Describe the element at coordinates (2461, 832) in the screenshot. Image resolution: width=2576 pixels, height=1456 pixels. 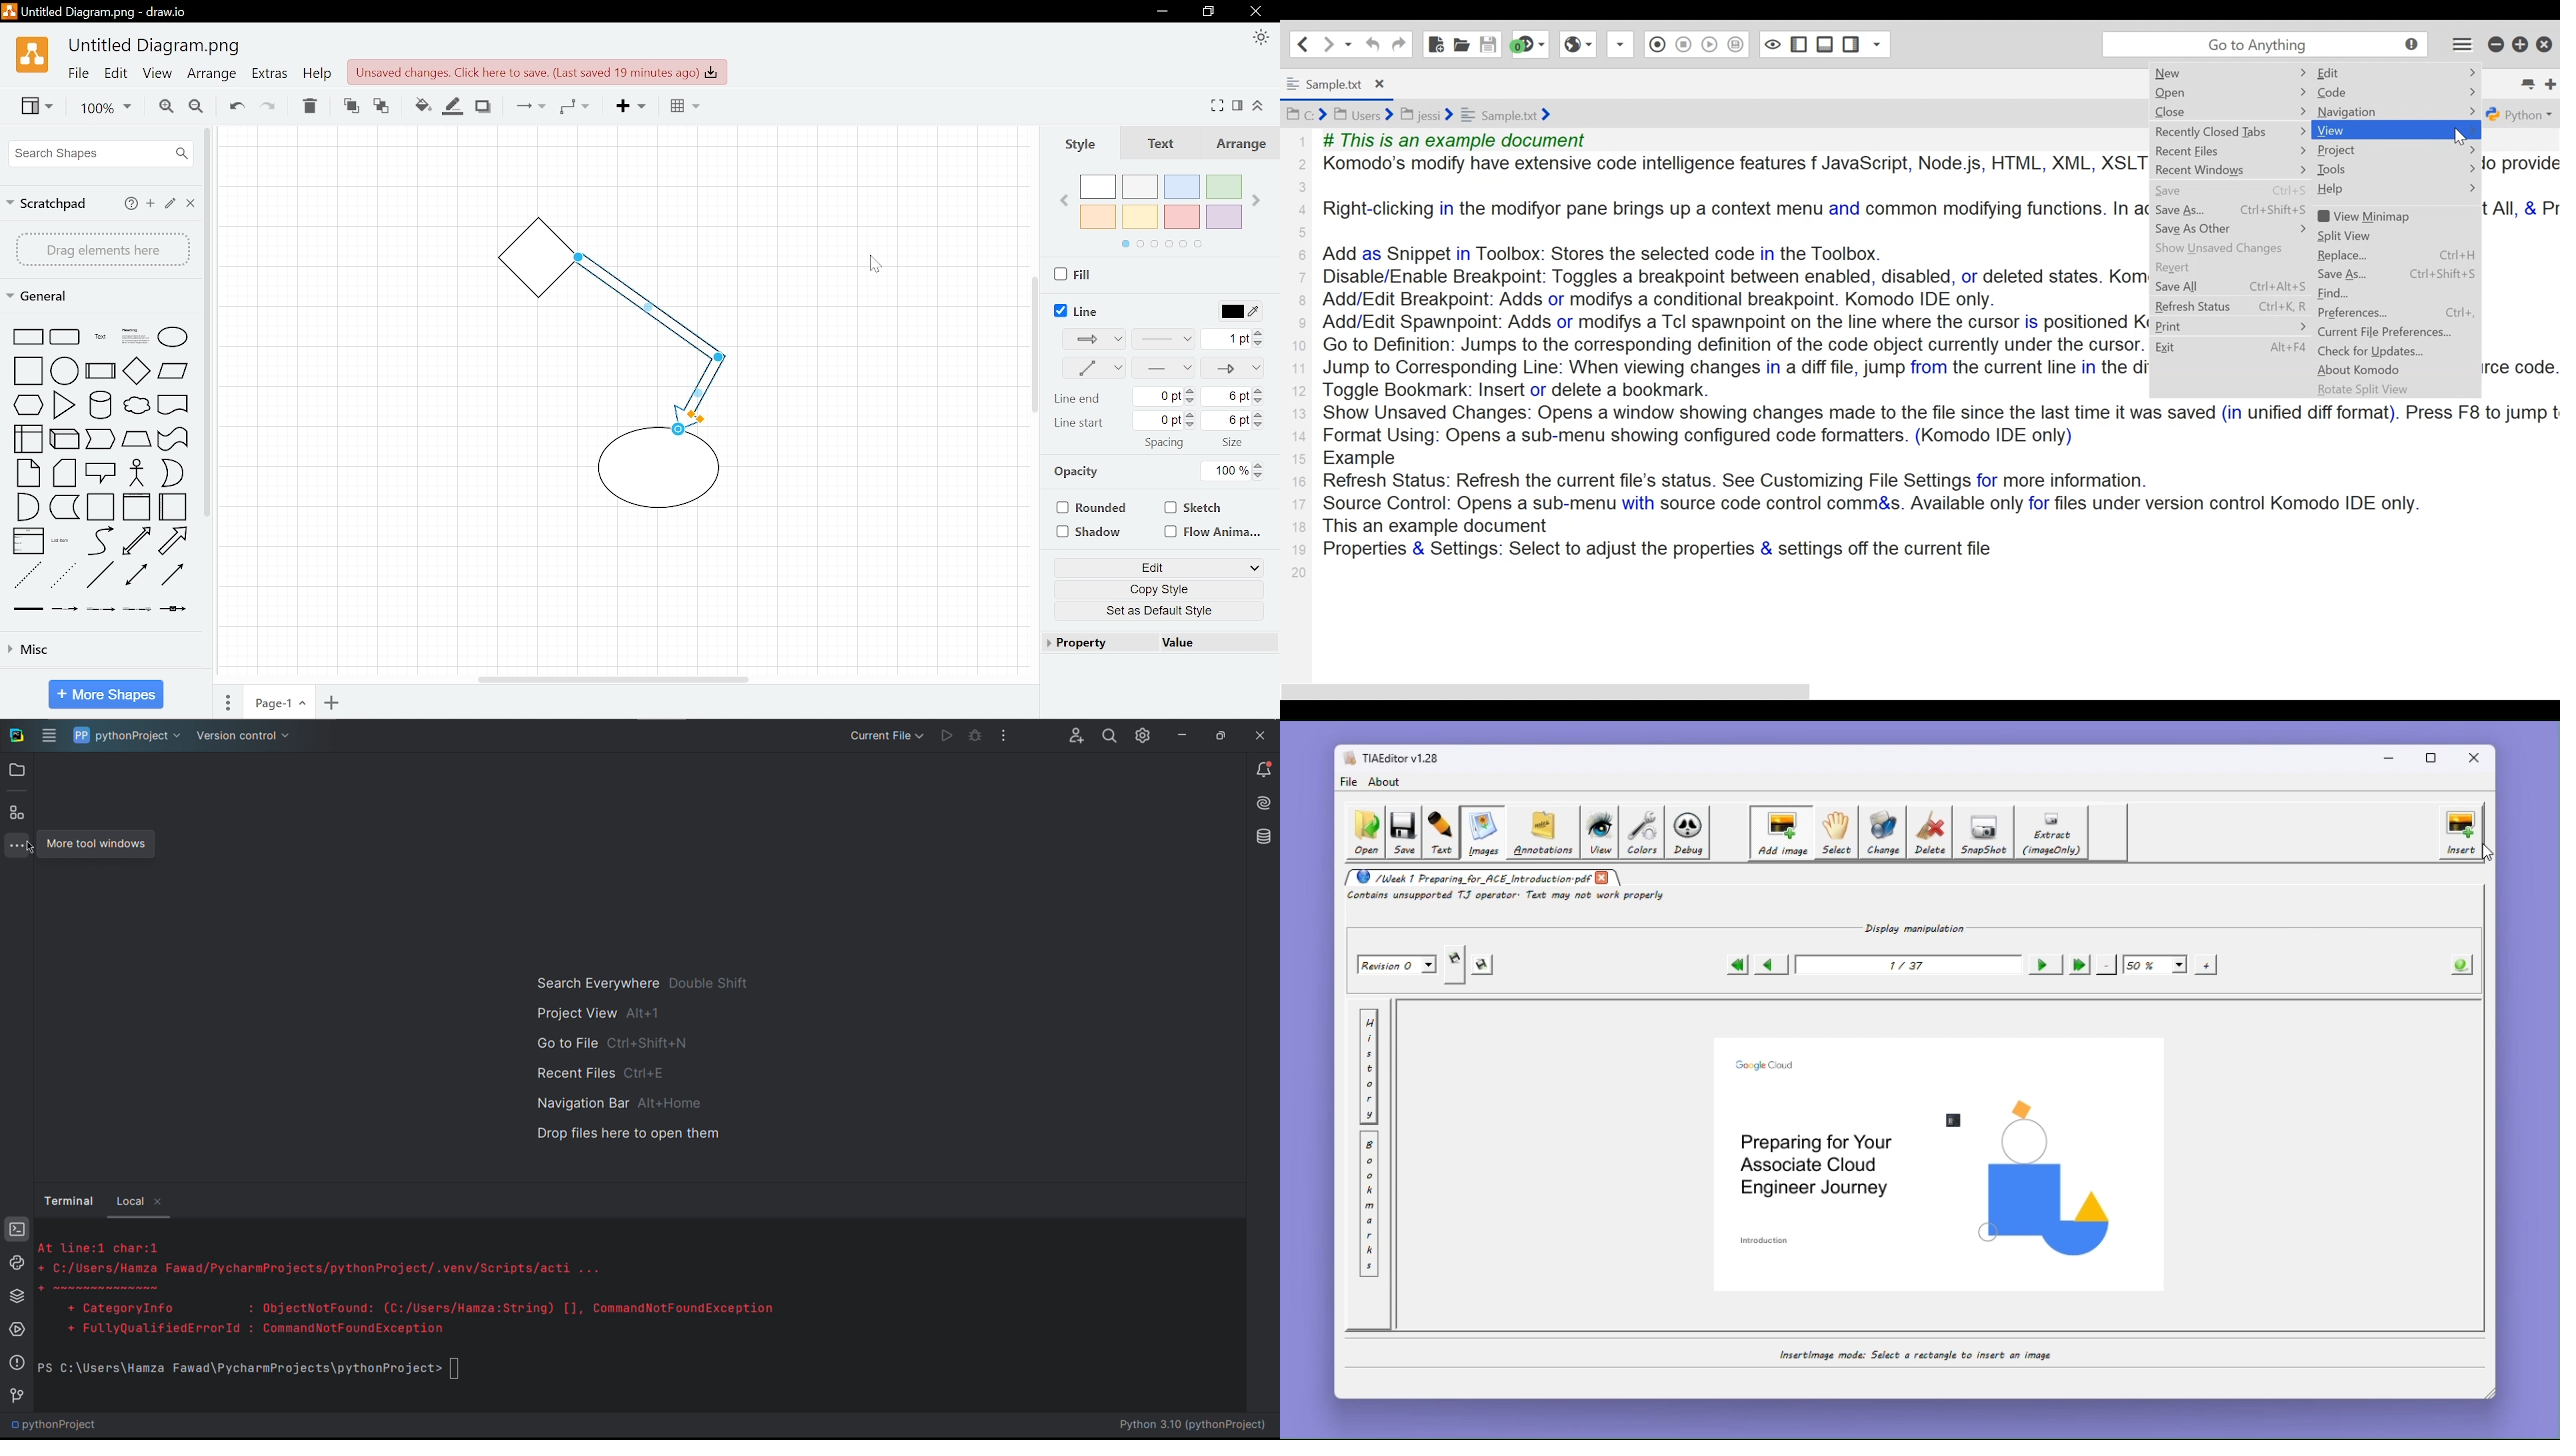
I see `insert` at that location.